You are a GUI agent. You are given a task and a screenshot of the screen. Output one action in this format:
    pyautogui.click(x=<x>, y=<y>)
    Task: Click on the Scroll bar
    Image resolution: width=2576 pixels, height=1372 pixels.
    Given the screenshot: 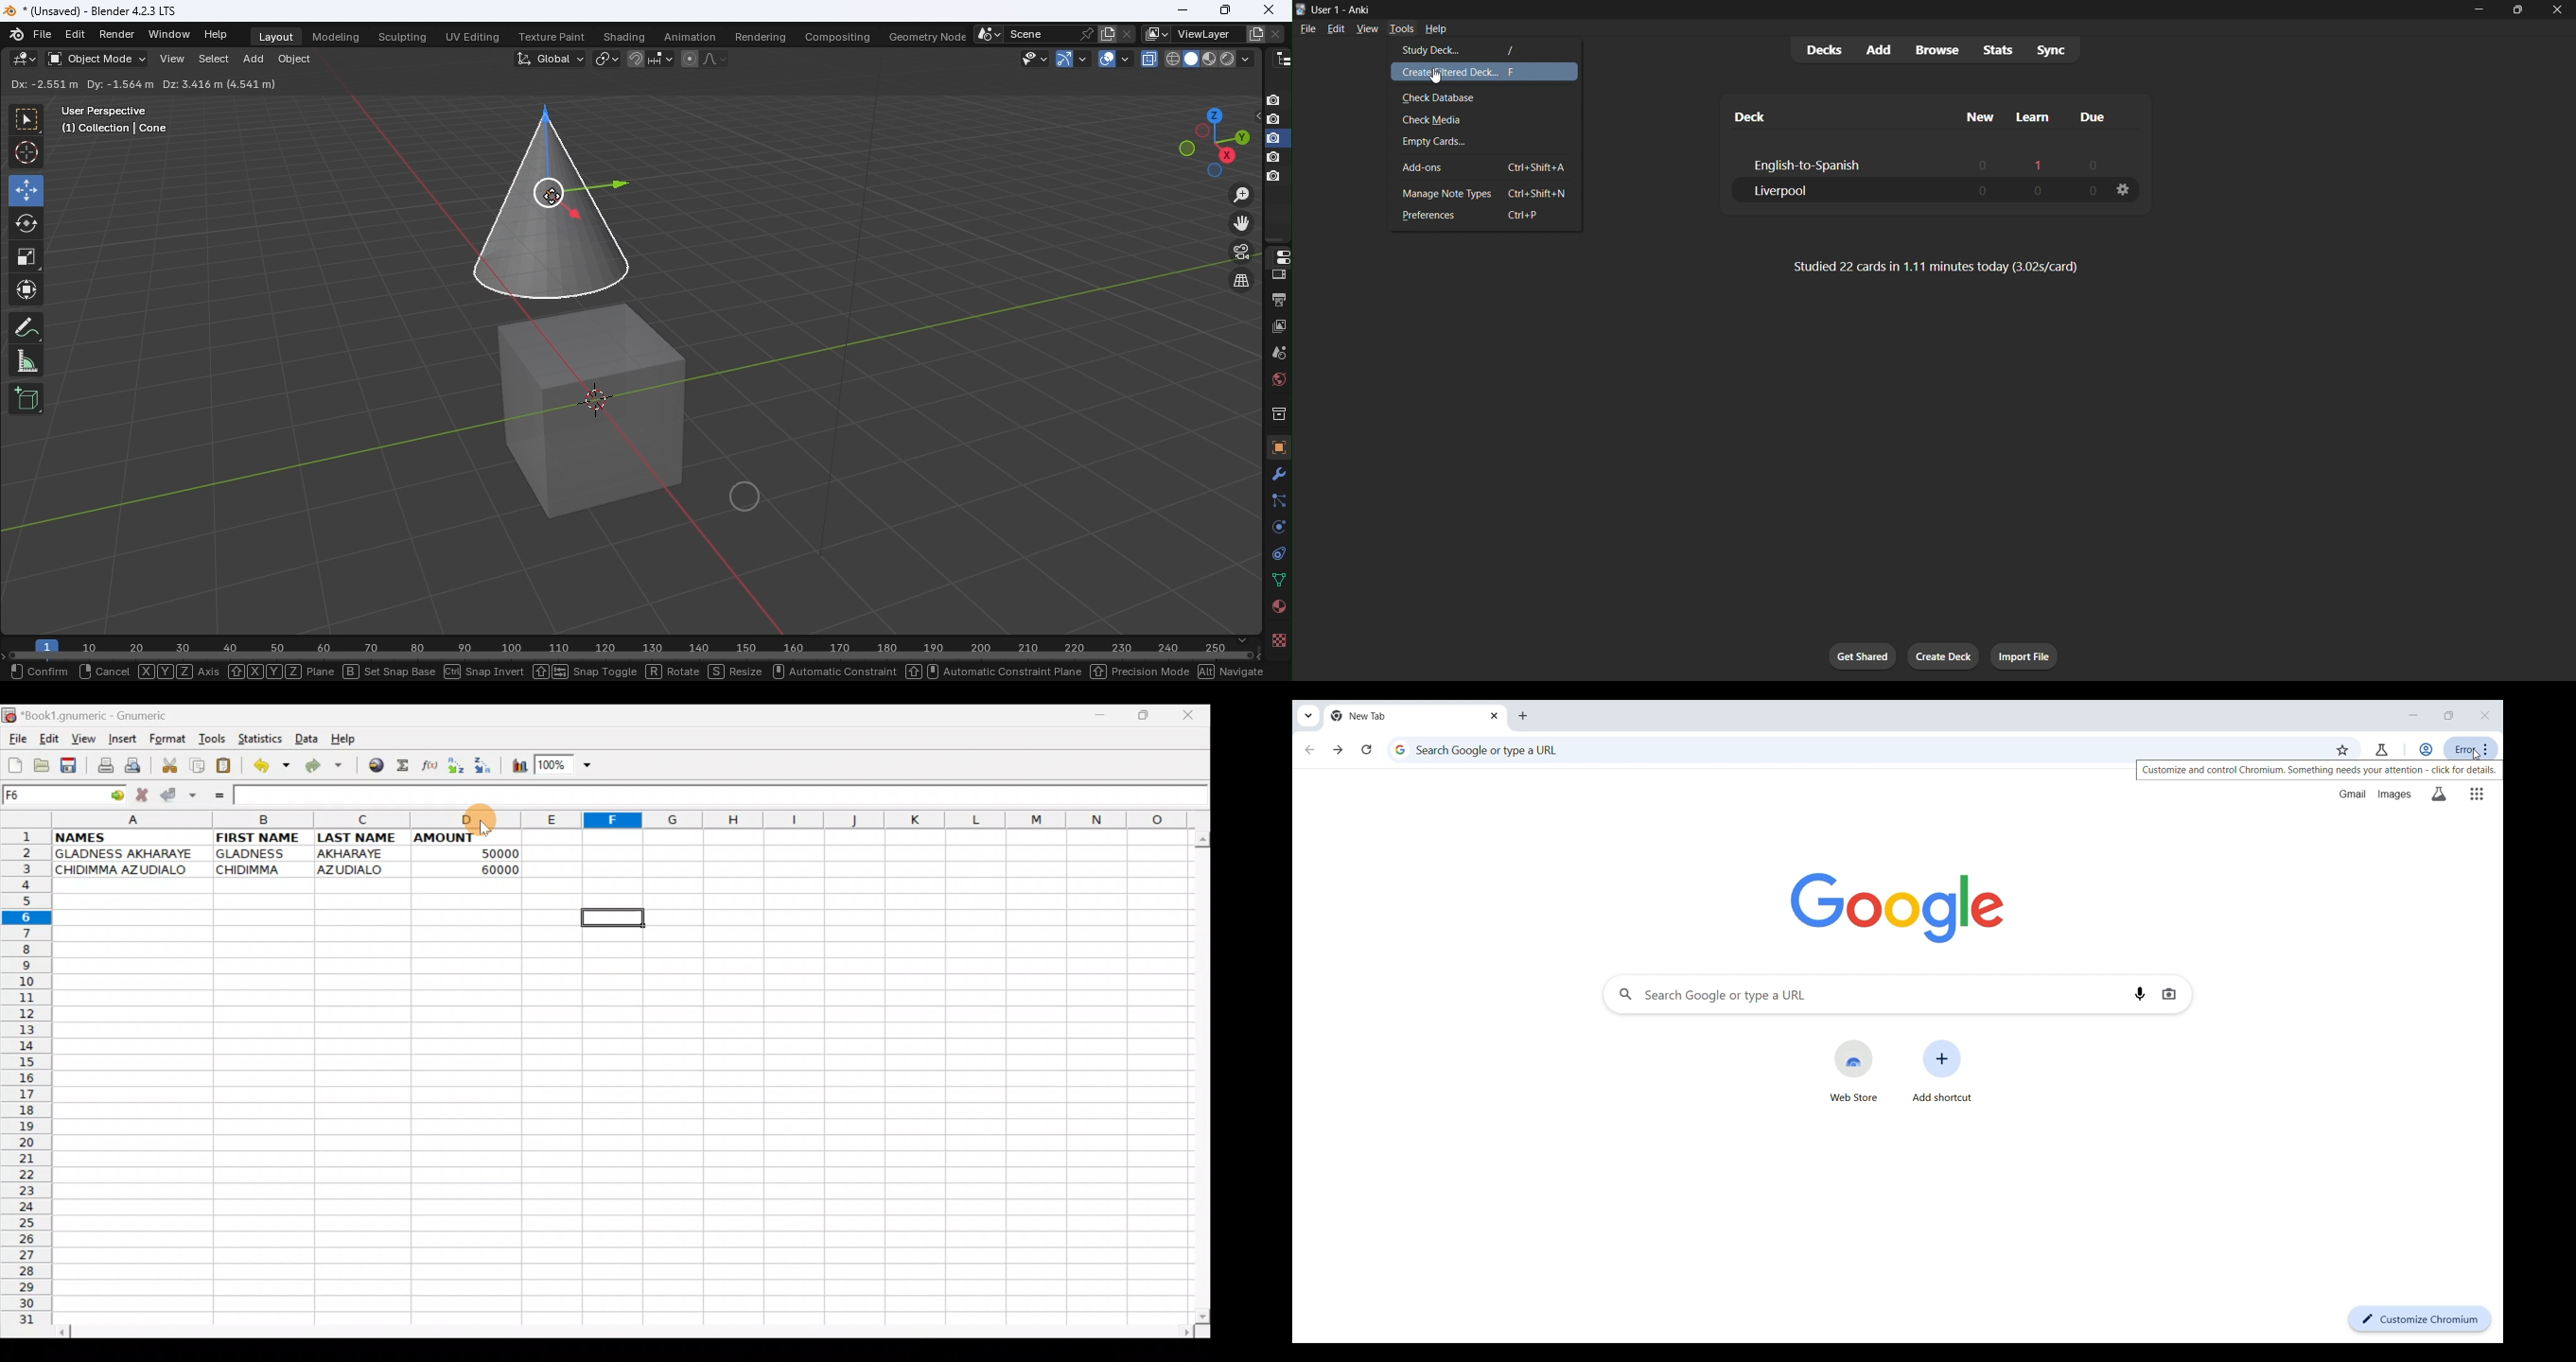 What is the action you would take?
    pyautogui.click(x=620, y=1329)
    